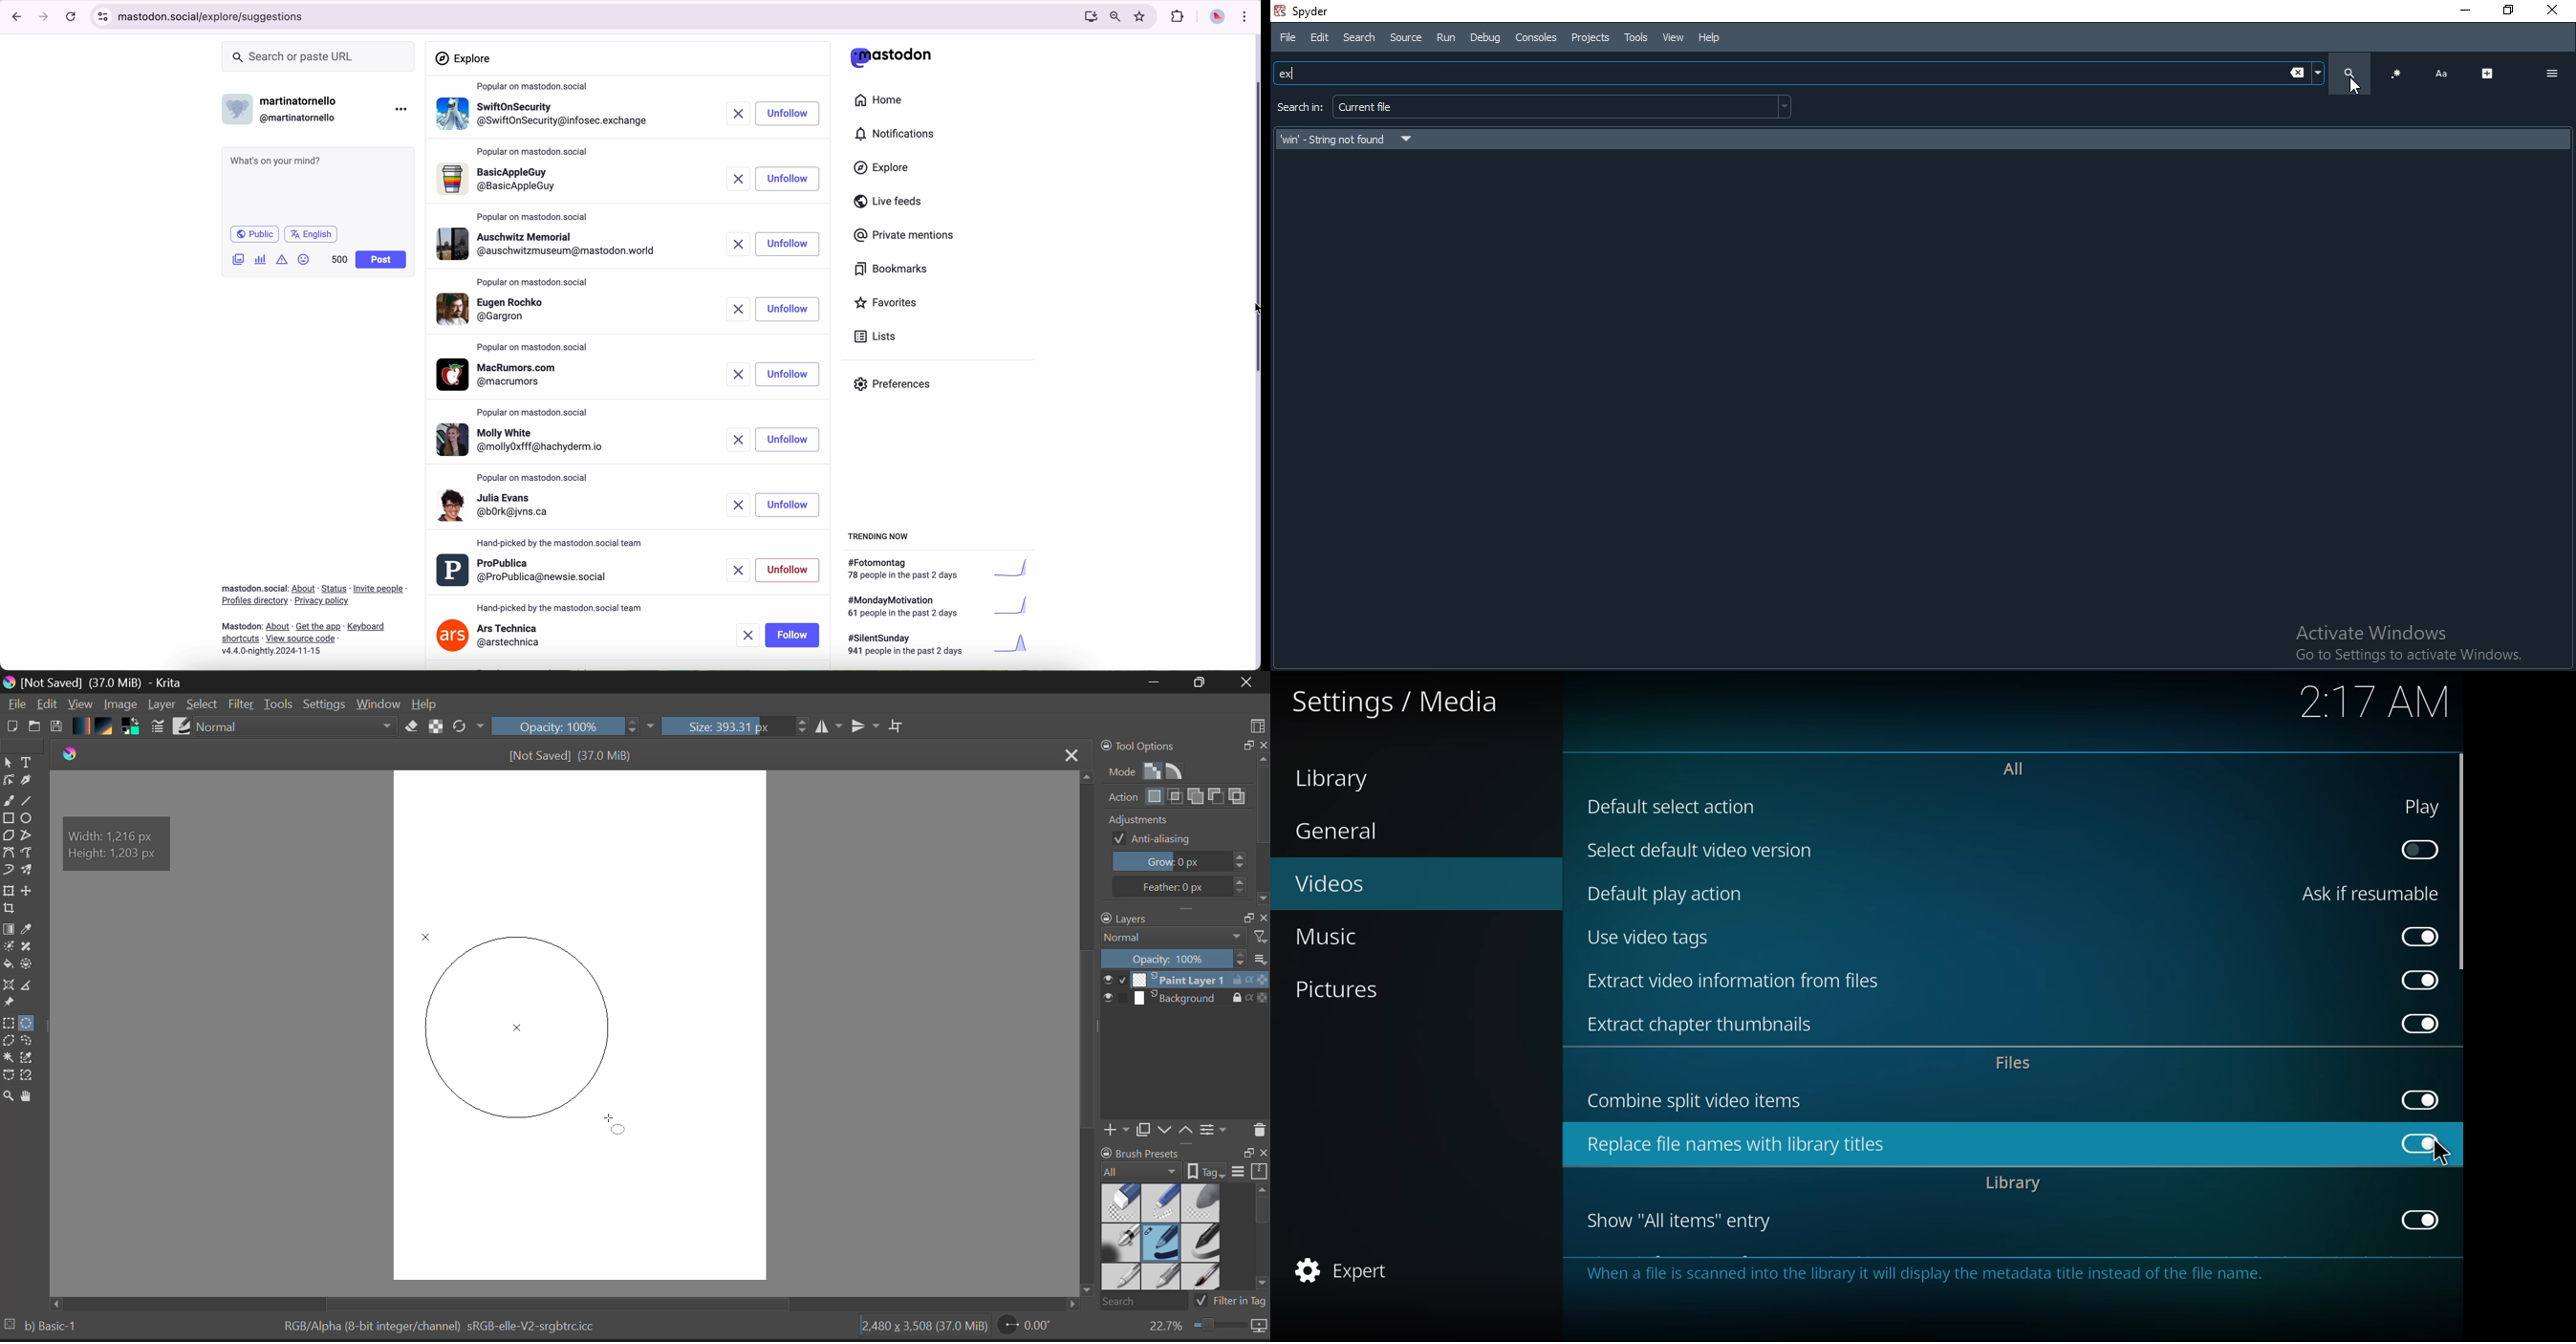 Image resolution: width=2576 pixels, height=1344 pixels. I want to click on about, so click(314, 616).